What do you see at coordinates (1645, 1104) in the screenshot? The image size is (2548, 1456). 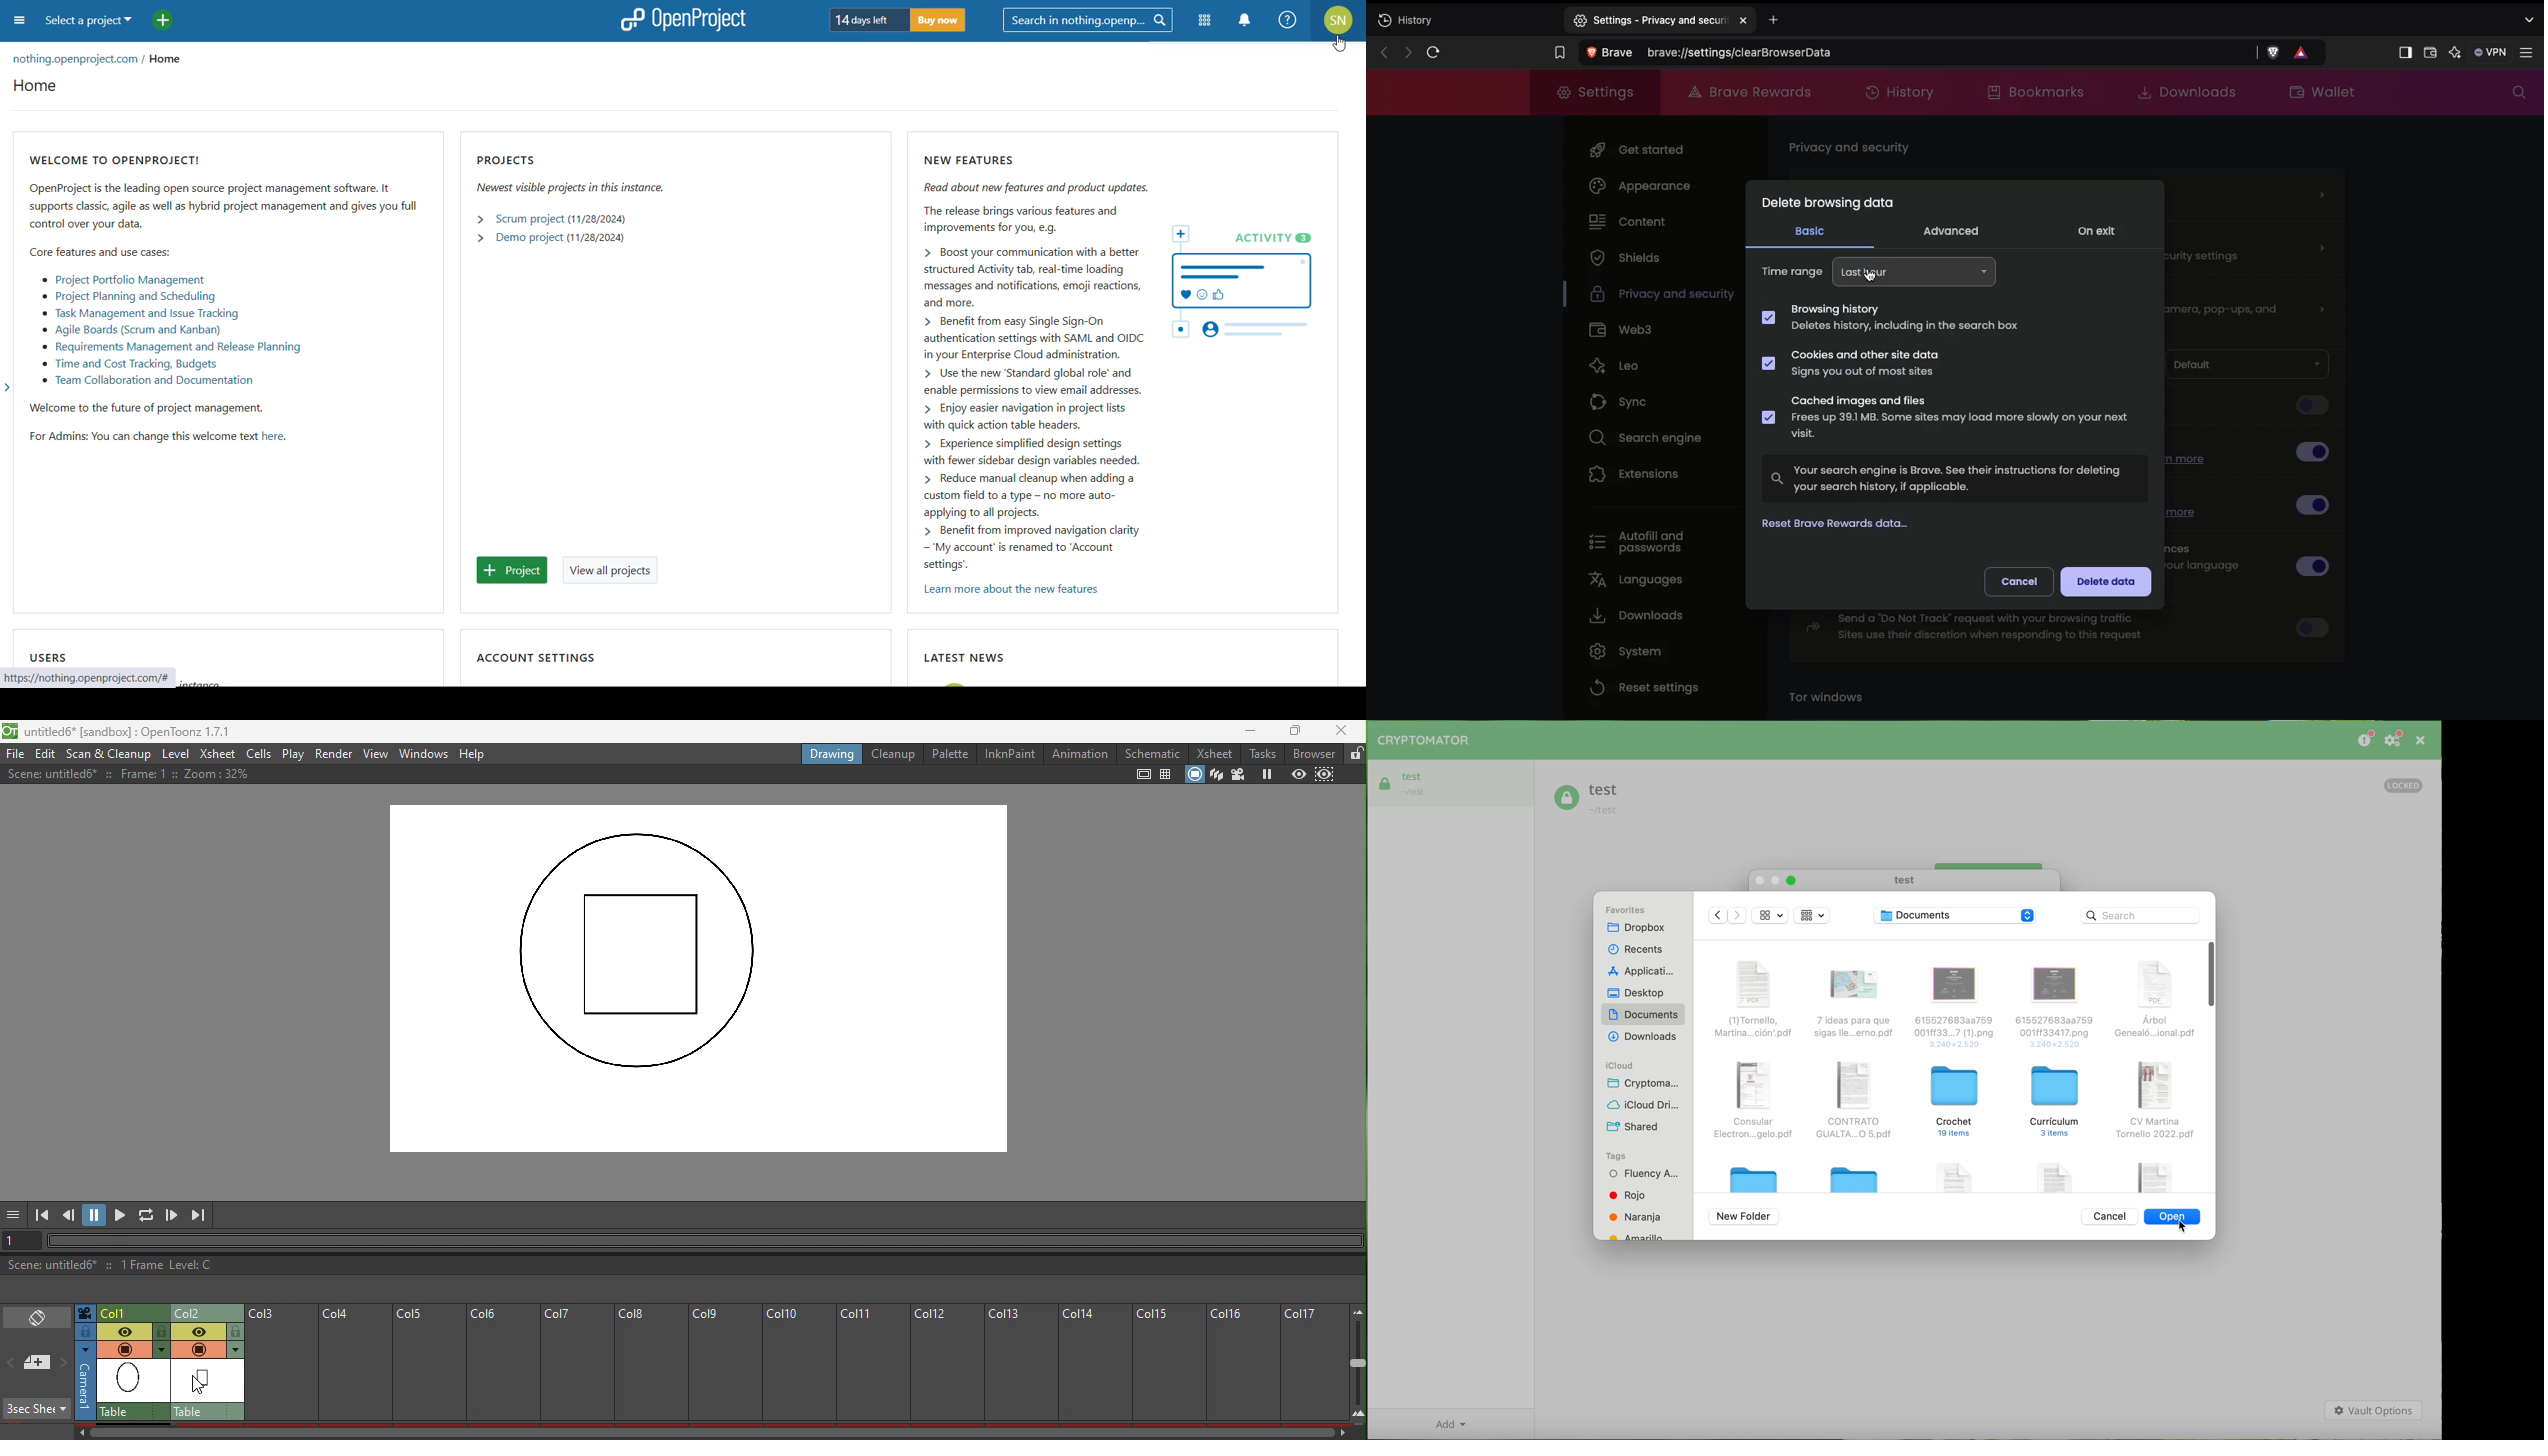 I see `icloud drive` at bounding box center [1645, 1104].